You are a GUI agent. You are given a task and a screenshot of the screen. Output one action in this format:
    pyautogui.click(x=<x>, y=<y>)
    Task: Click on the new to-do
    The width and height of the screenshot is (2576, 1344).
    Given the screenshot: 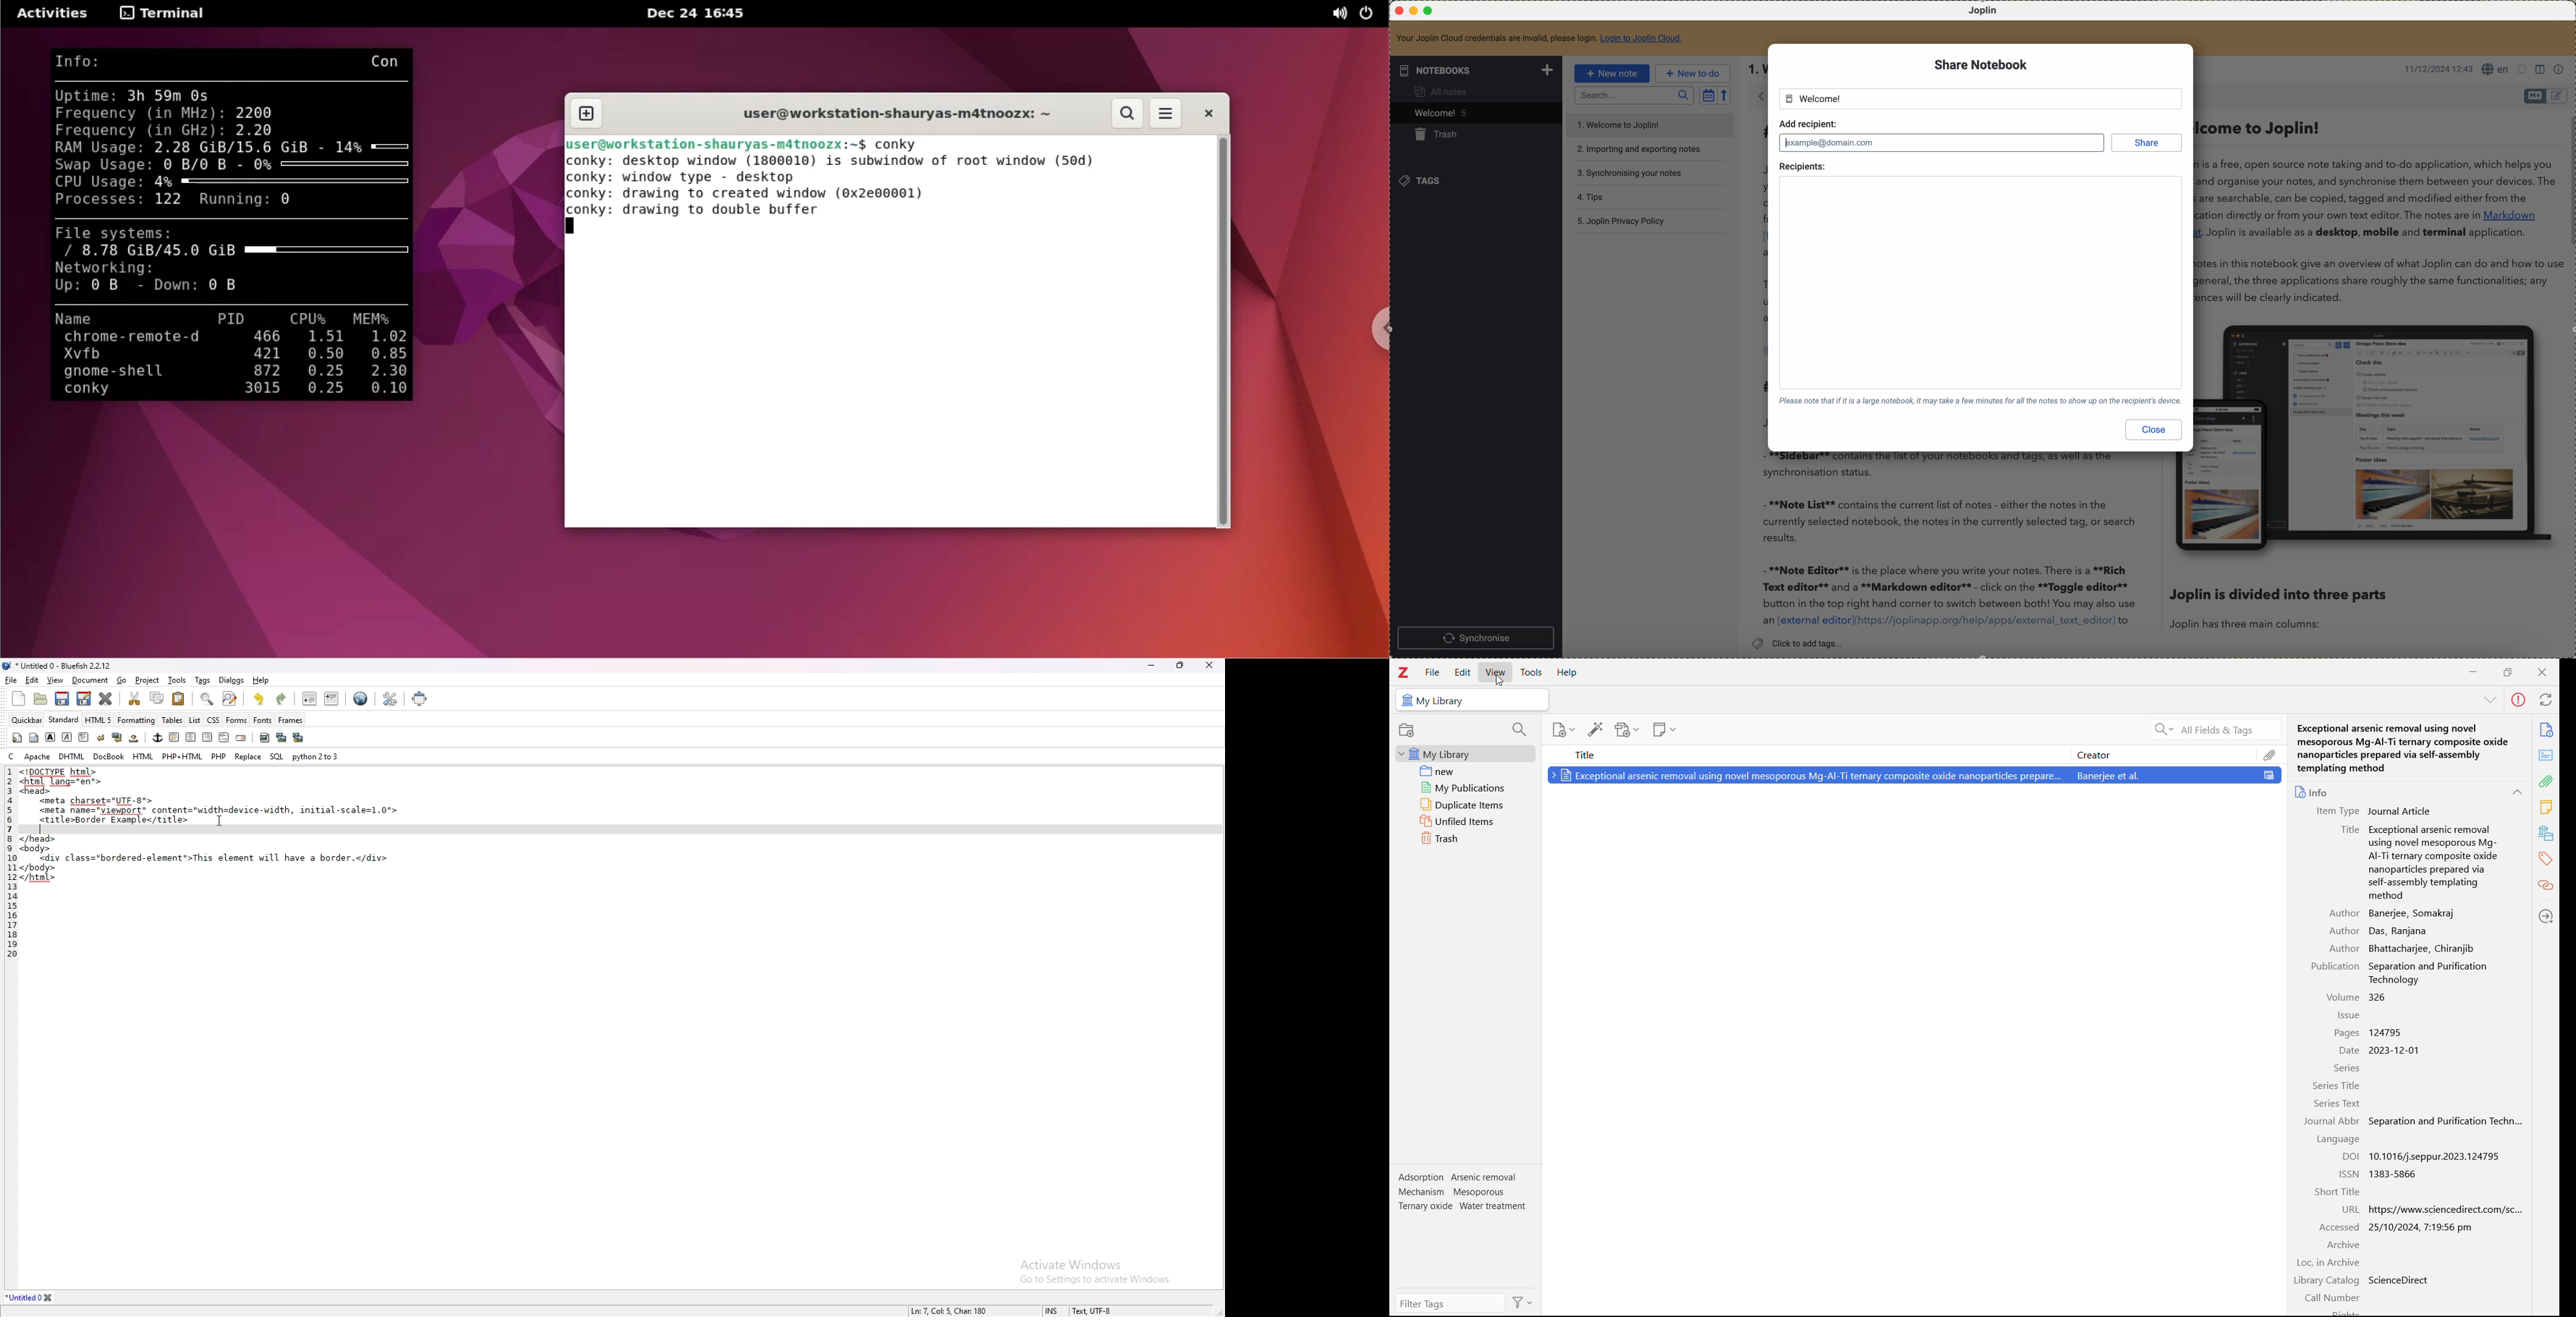 What is the action you would take?
    pyautogui.click(x=1693, y=73)
    